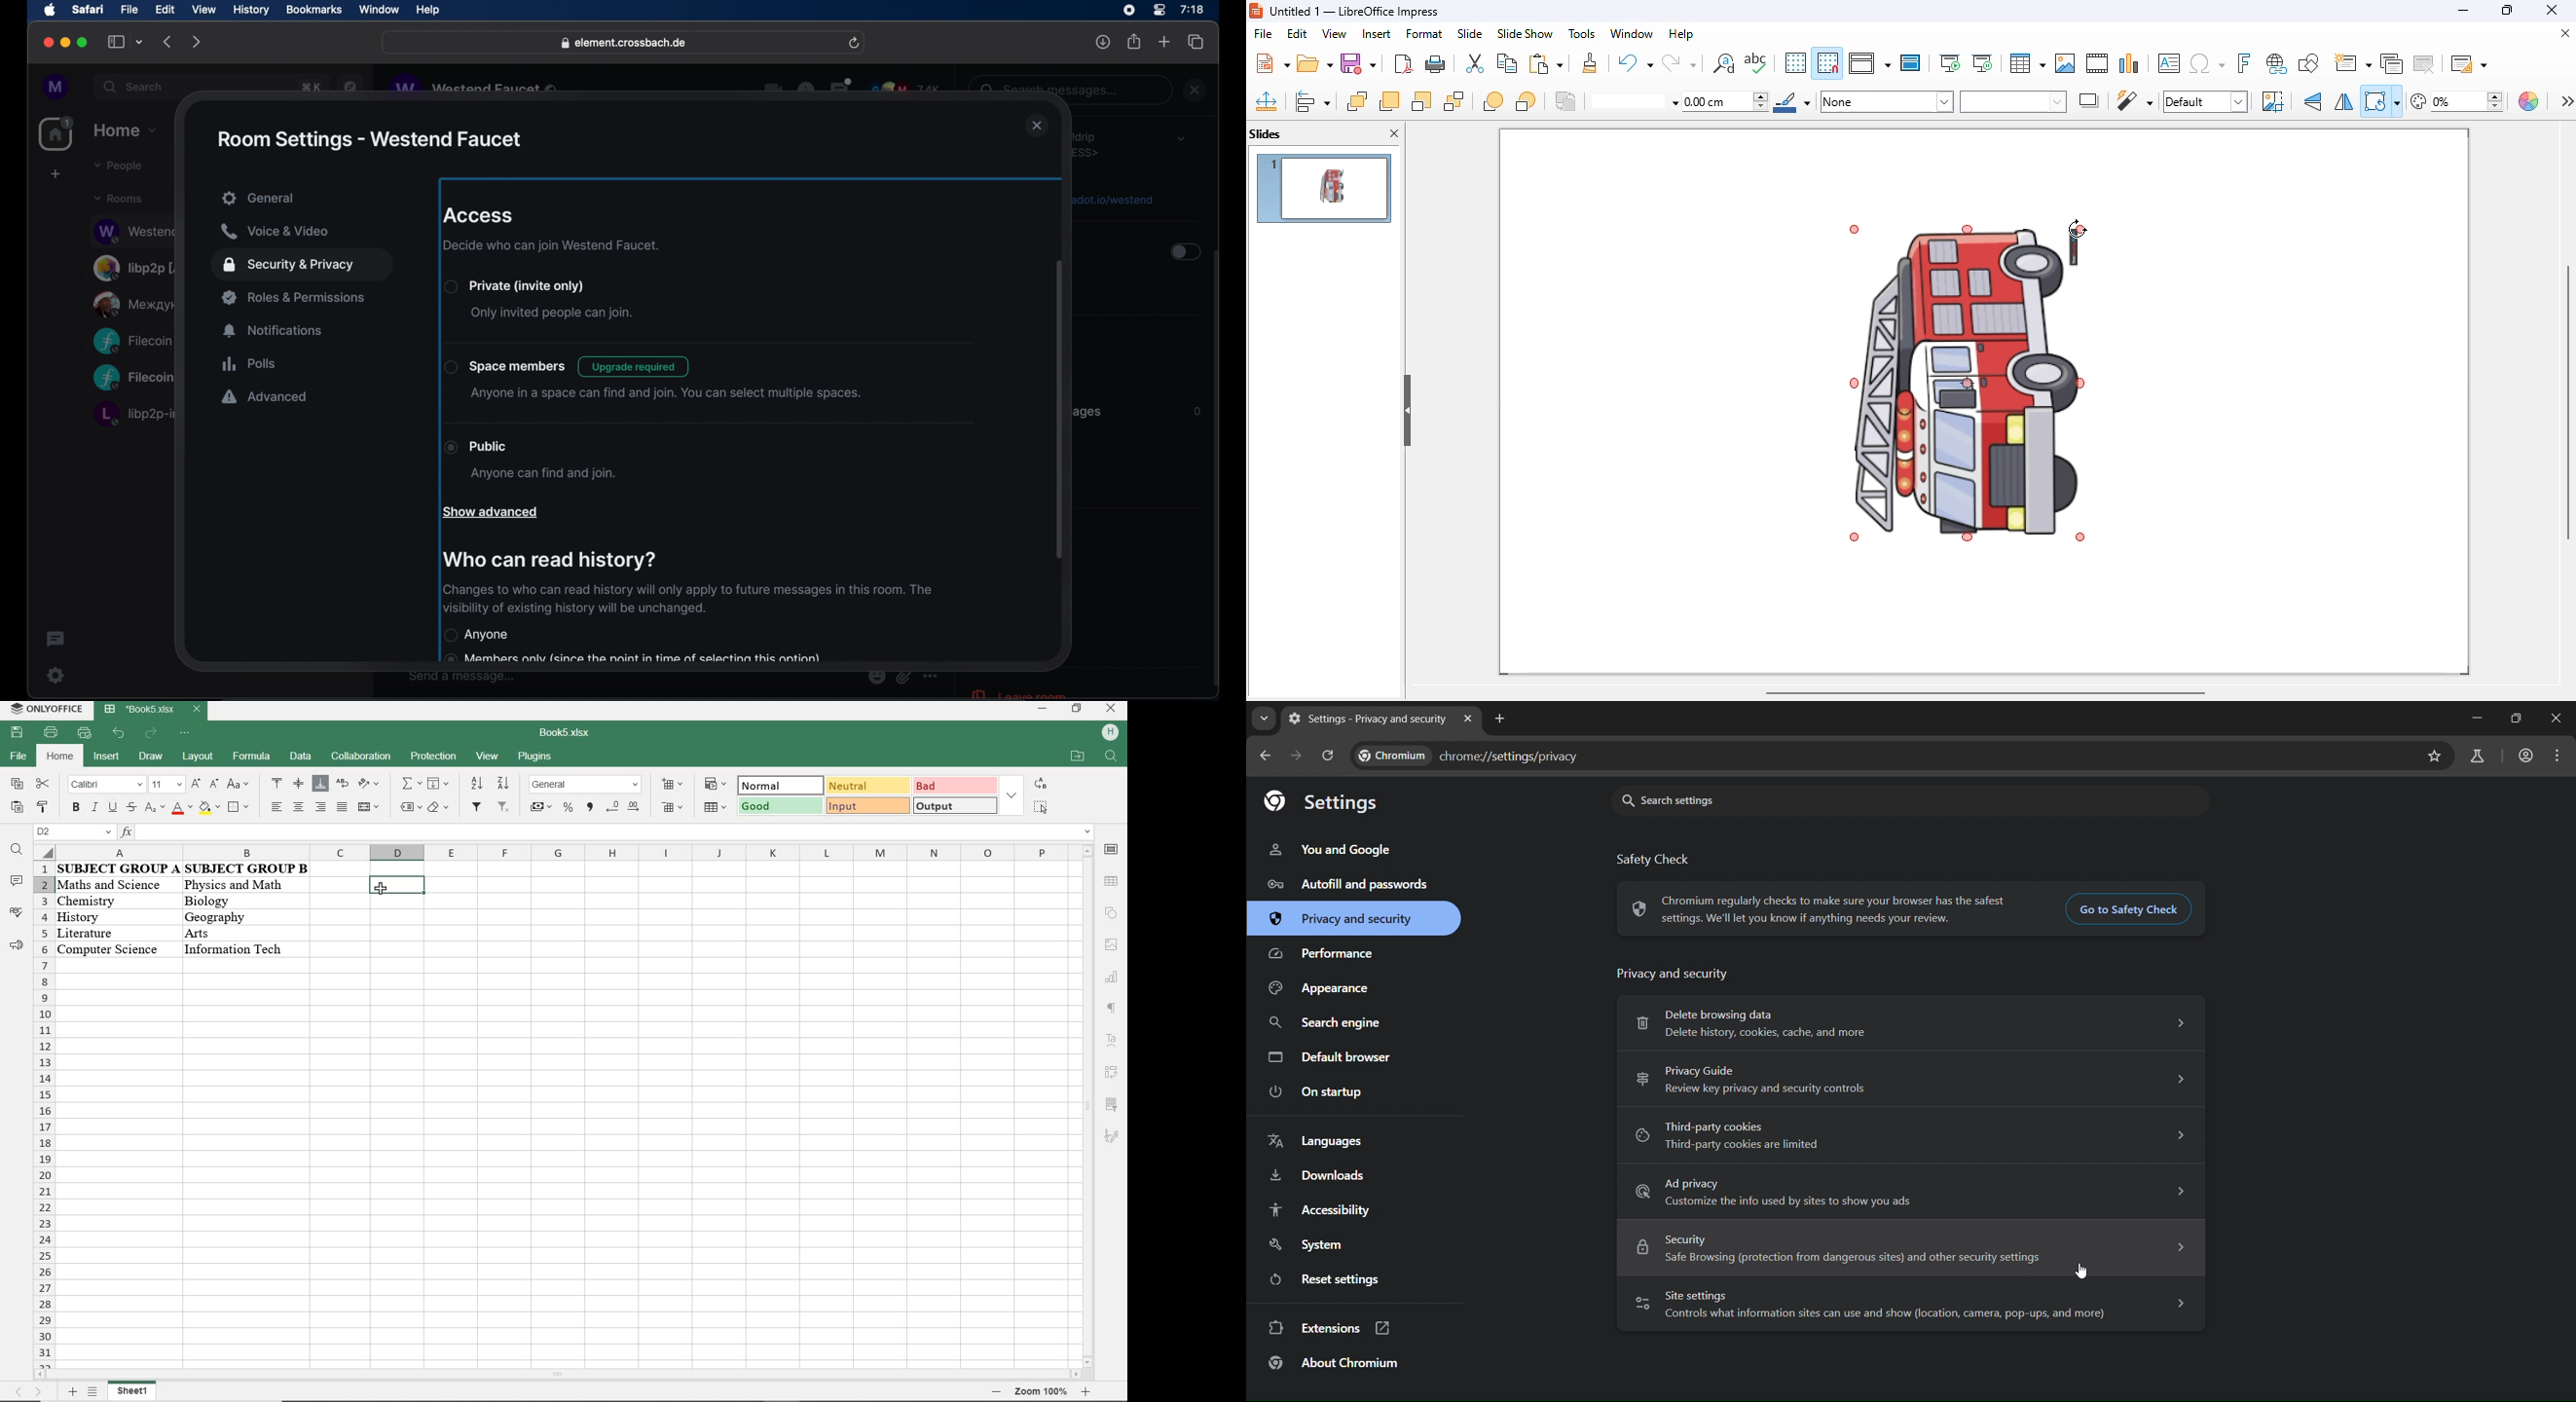 The height and width of the screenshot is (1428, 2576). I want to click on restore down, so click(1076, 710).